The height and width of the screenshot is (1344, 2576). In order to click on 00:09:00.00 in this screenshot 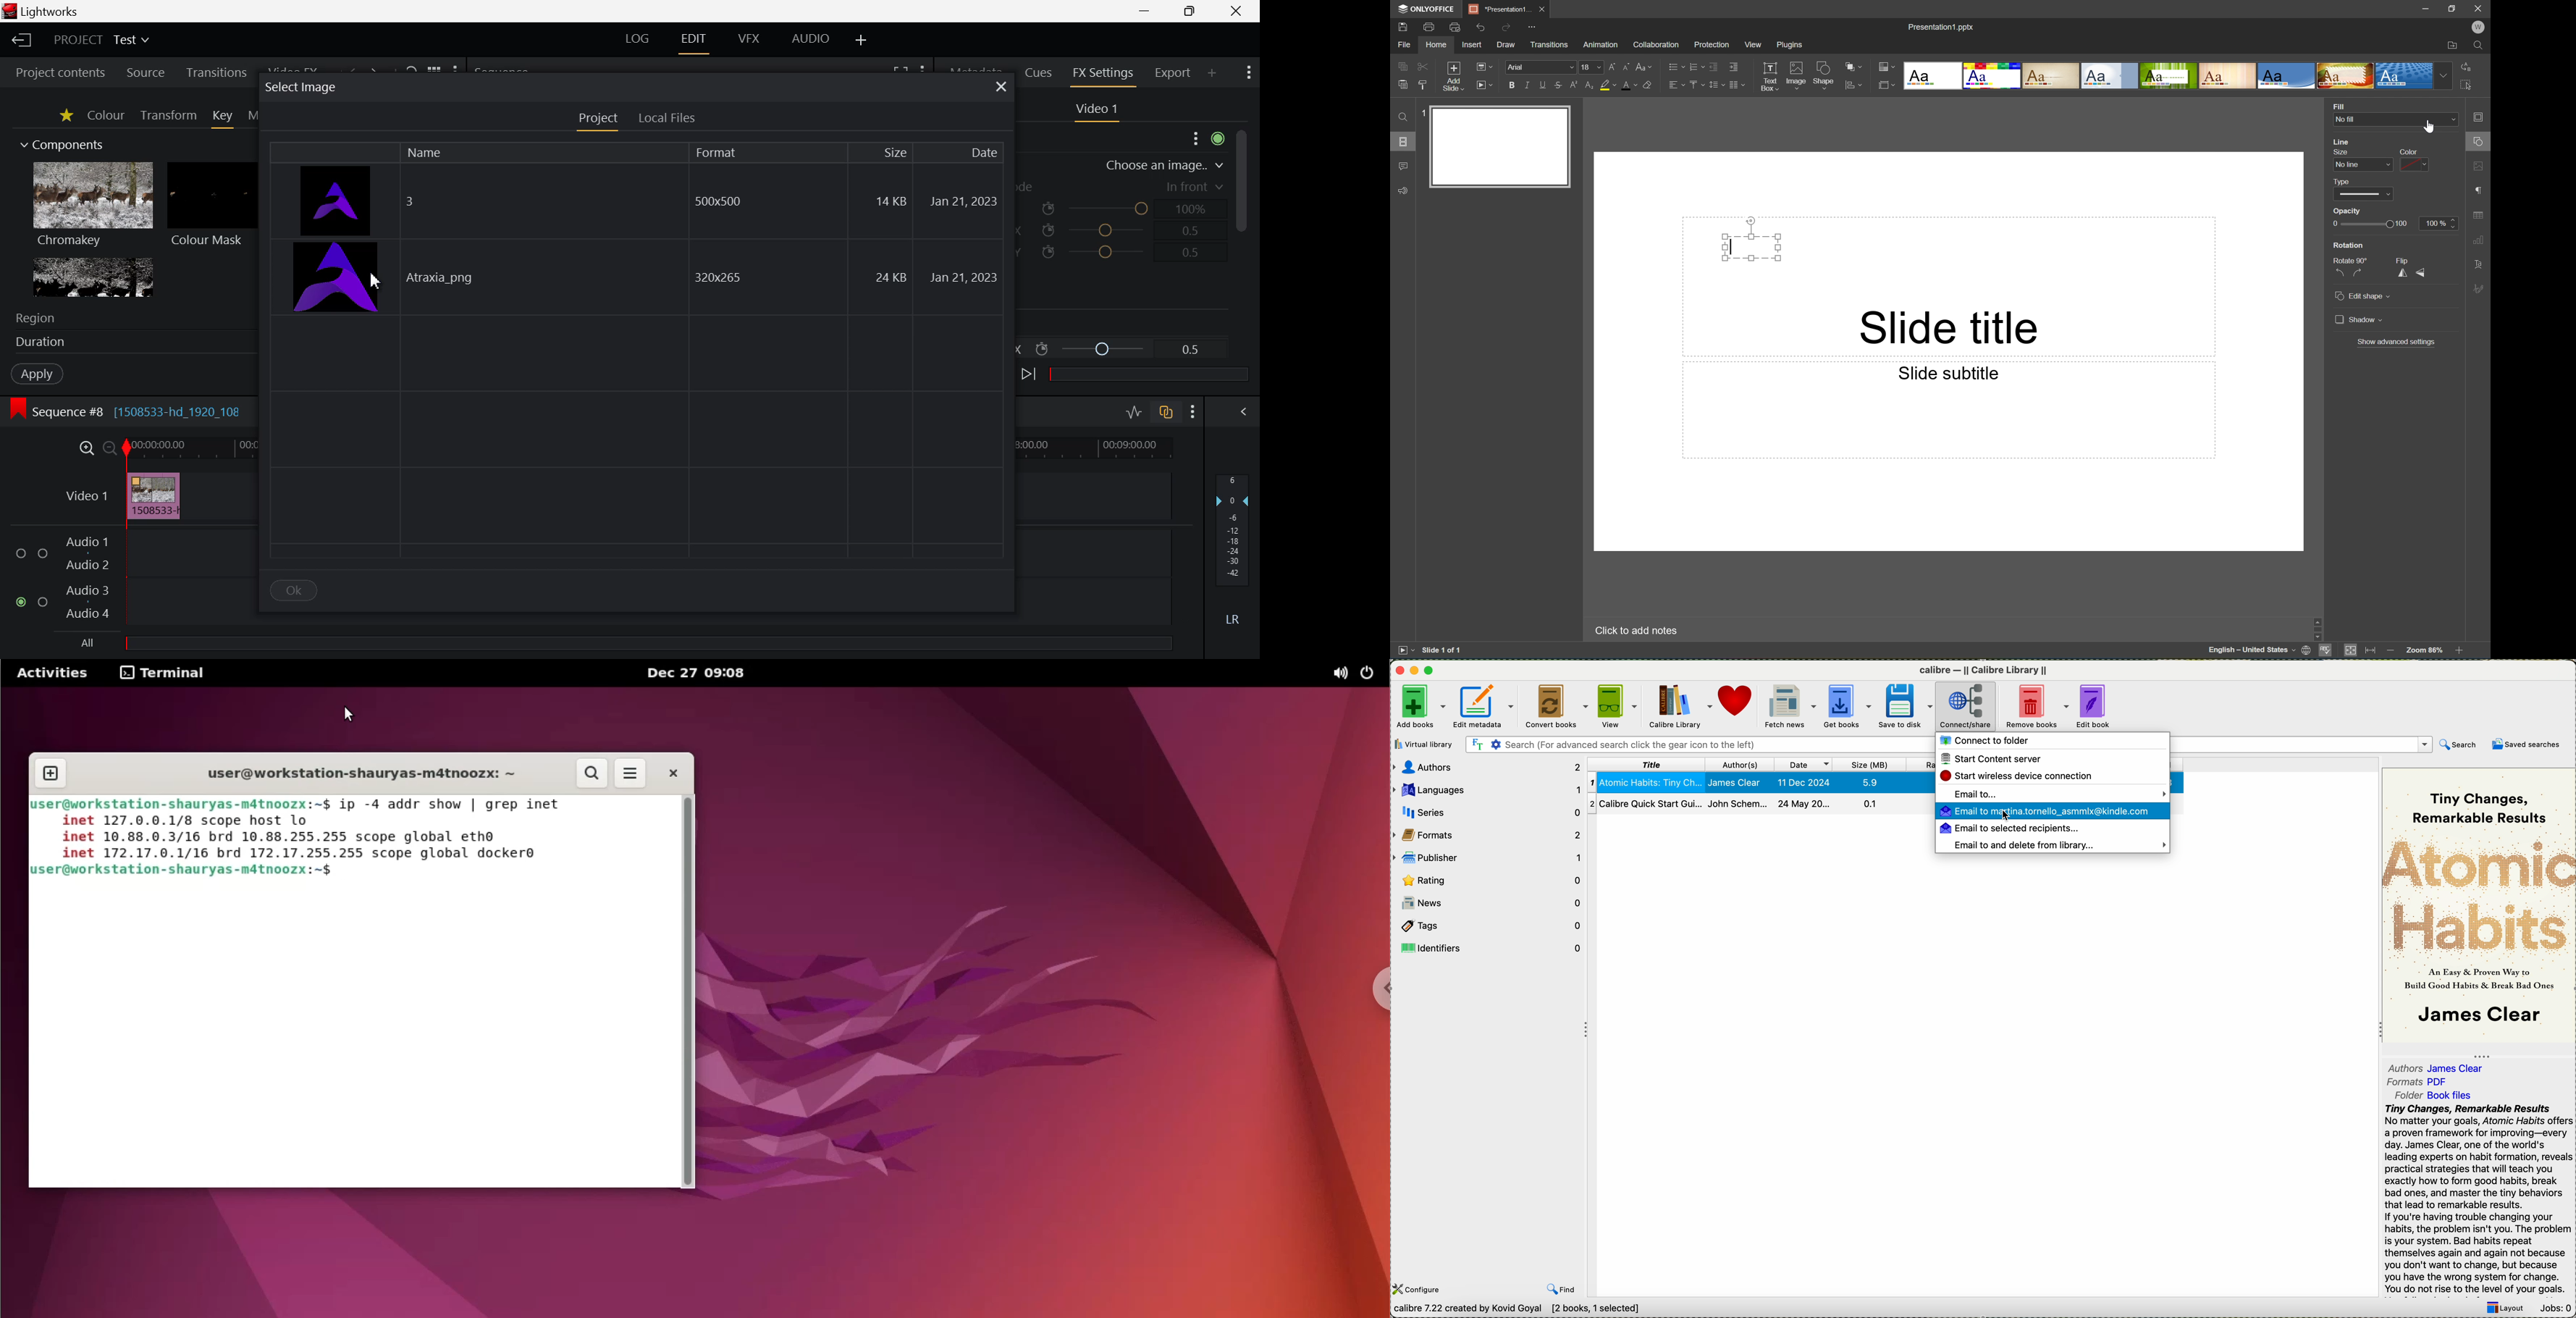, I will do `click(1133, 444)`.